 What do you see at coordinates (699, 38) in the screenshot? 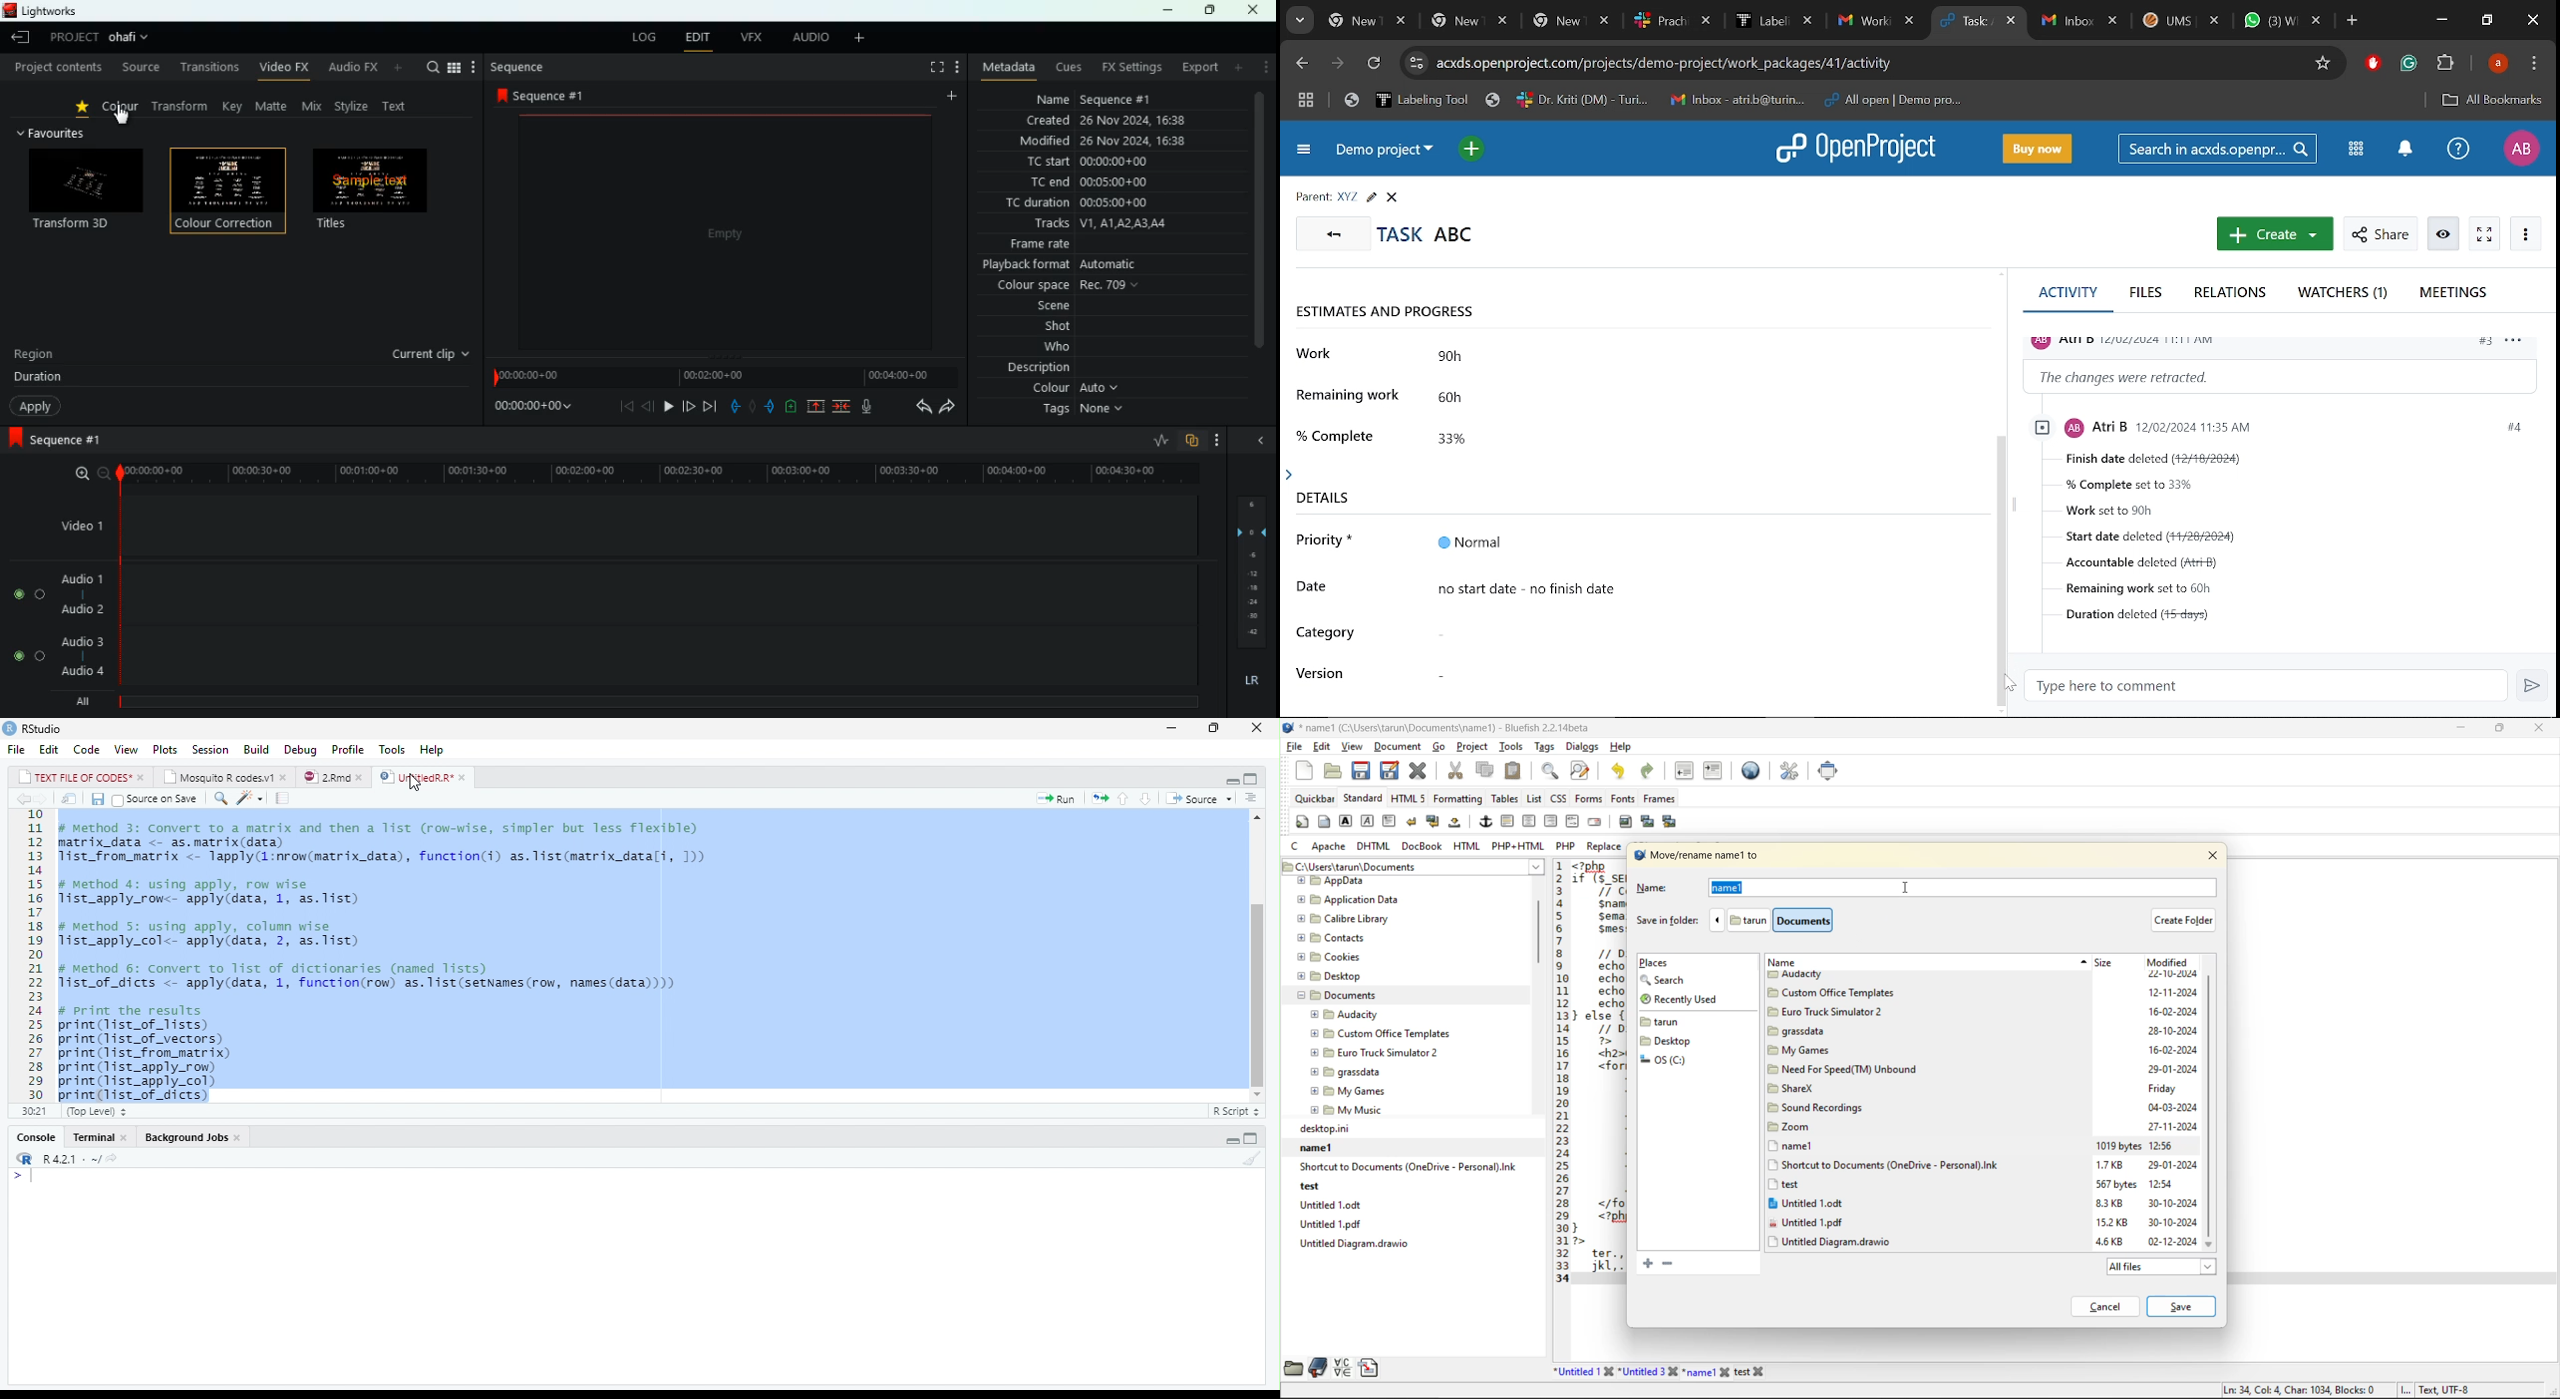
I see `edit` at bounding box center [699, 38].